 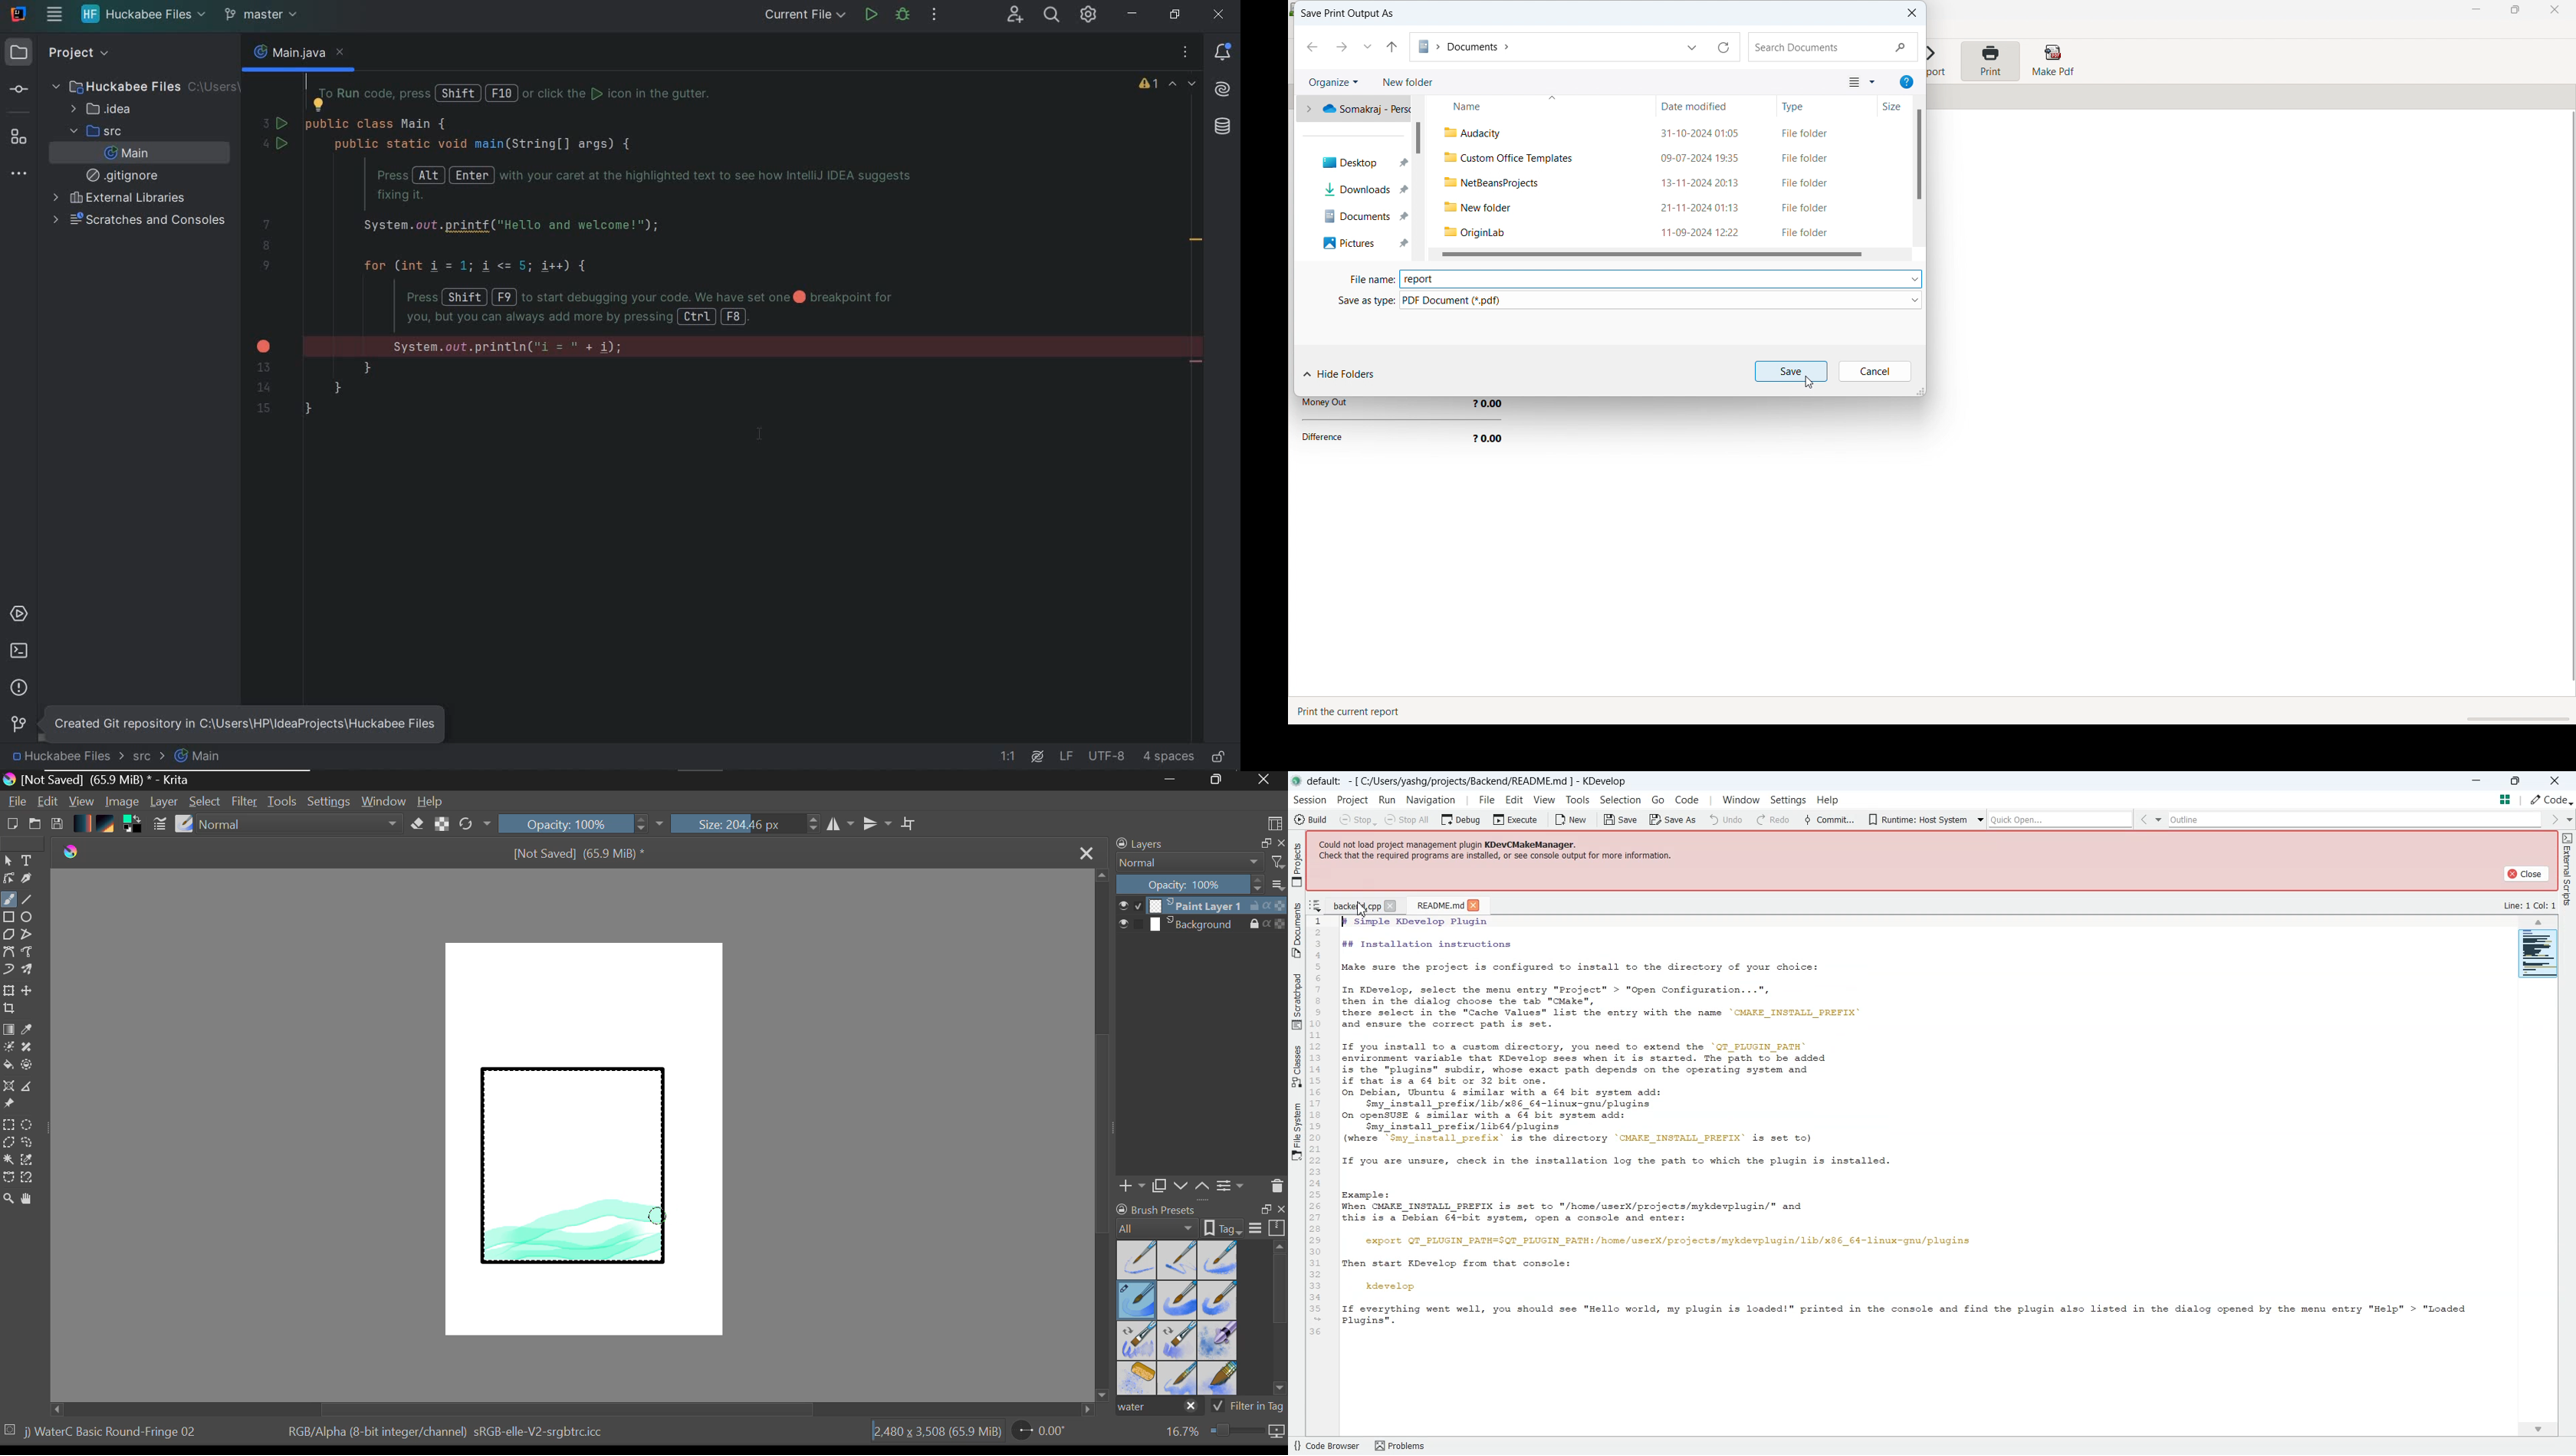 What do you see at coordinates (1817, 105) in the screenshot?
I see `type` at bounding box center [1817, 105].